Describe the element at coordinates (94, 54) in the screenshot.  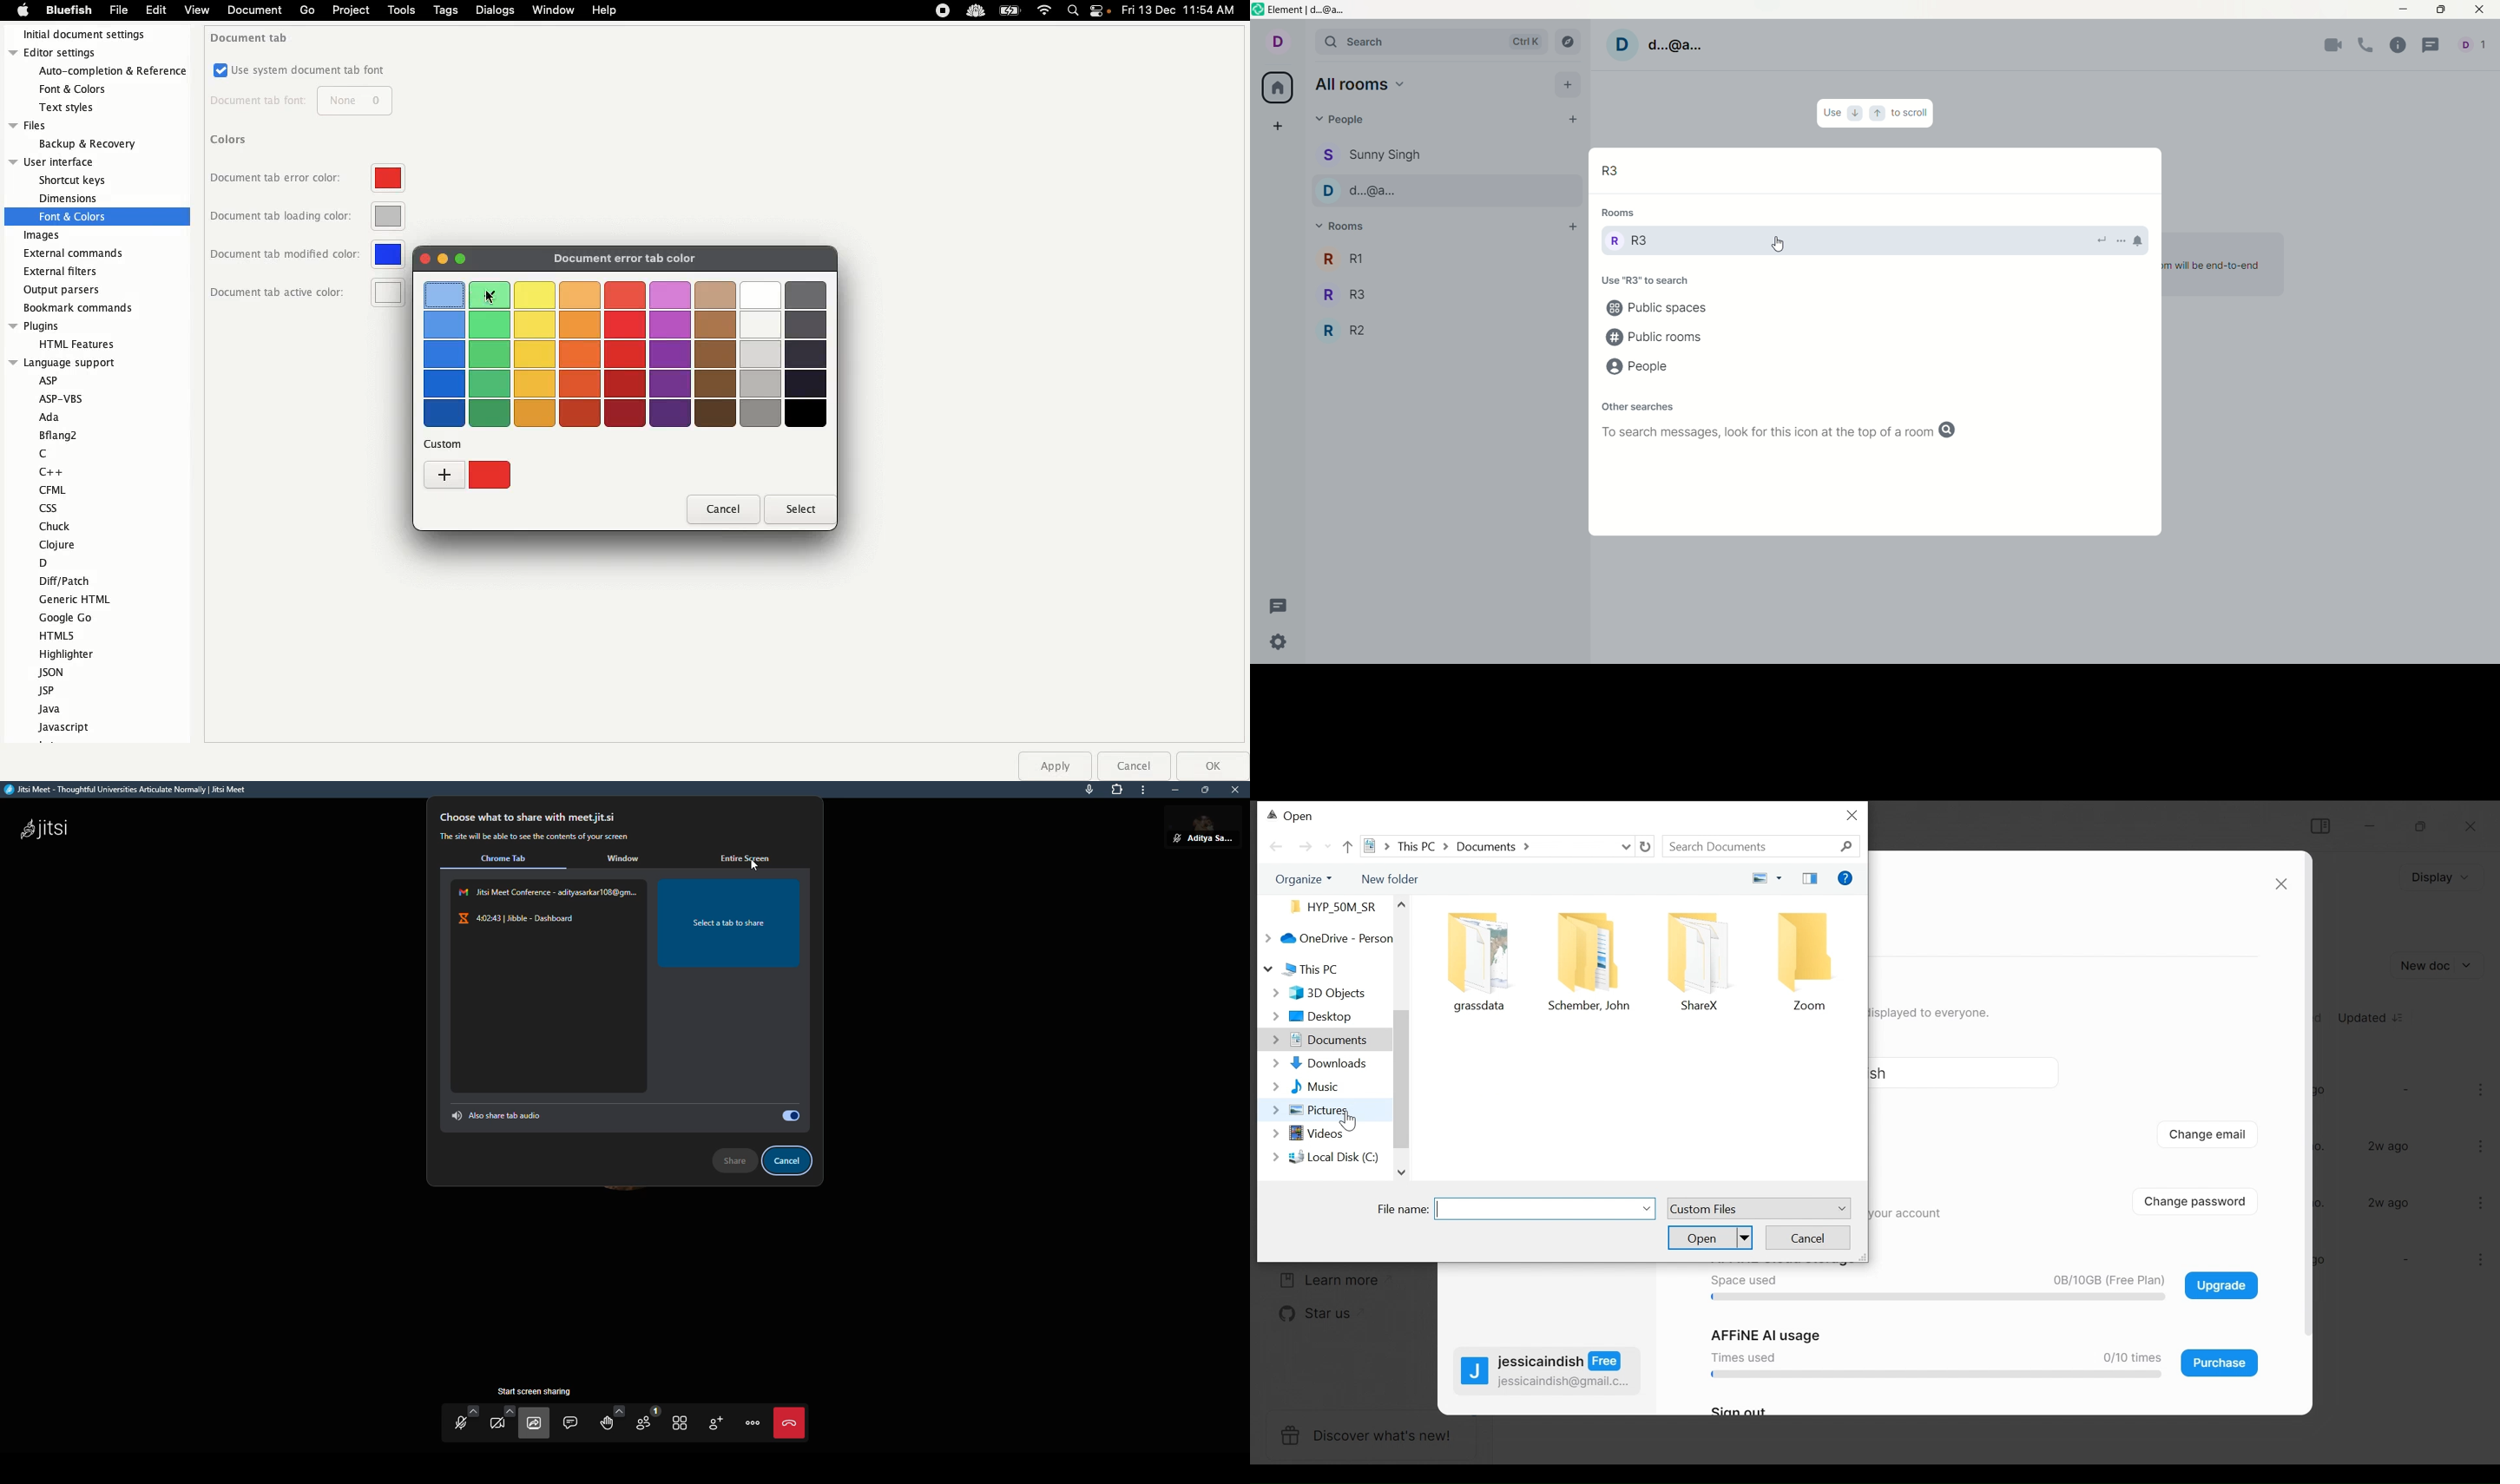
I see `Editor settings` at that location.